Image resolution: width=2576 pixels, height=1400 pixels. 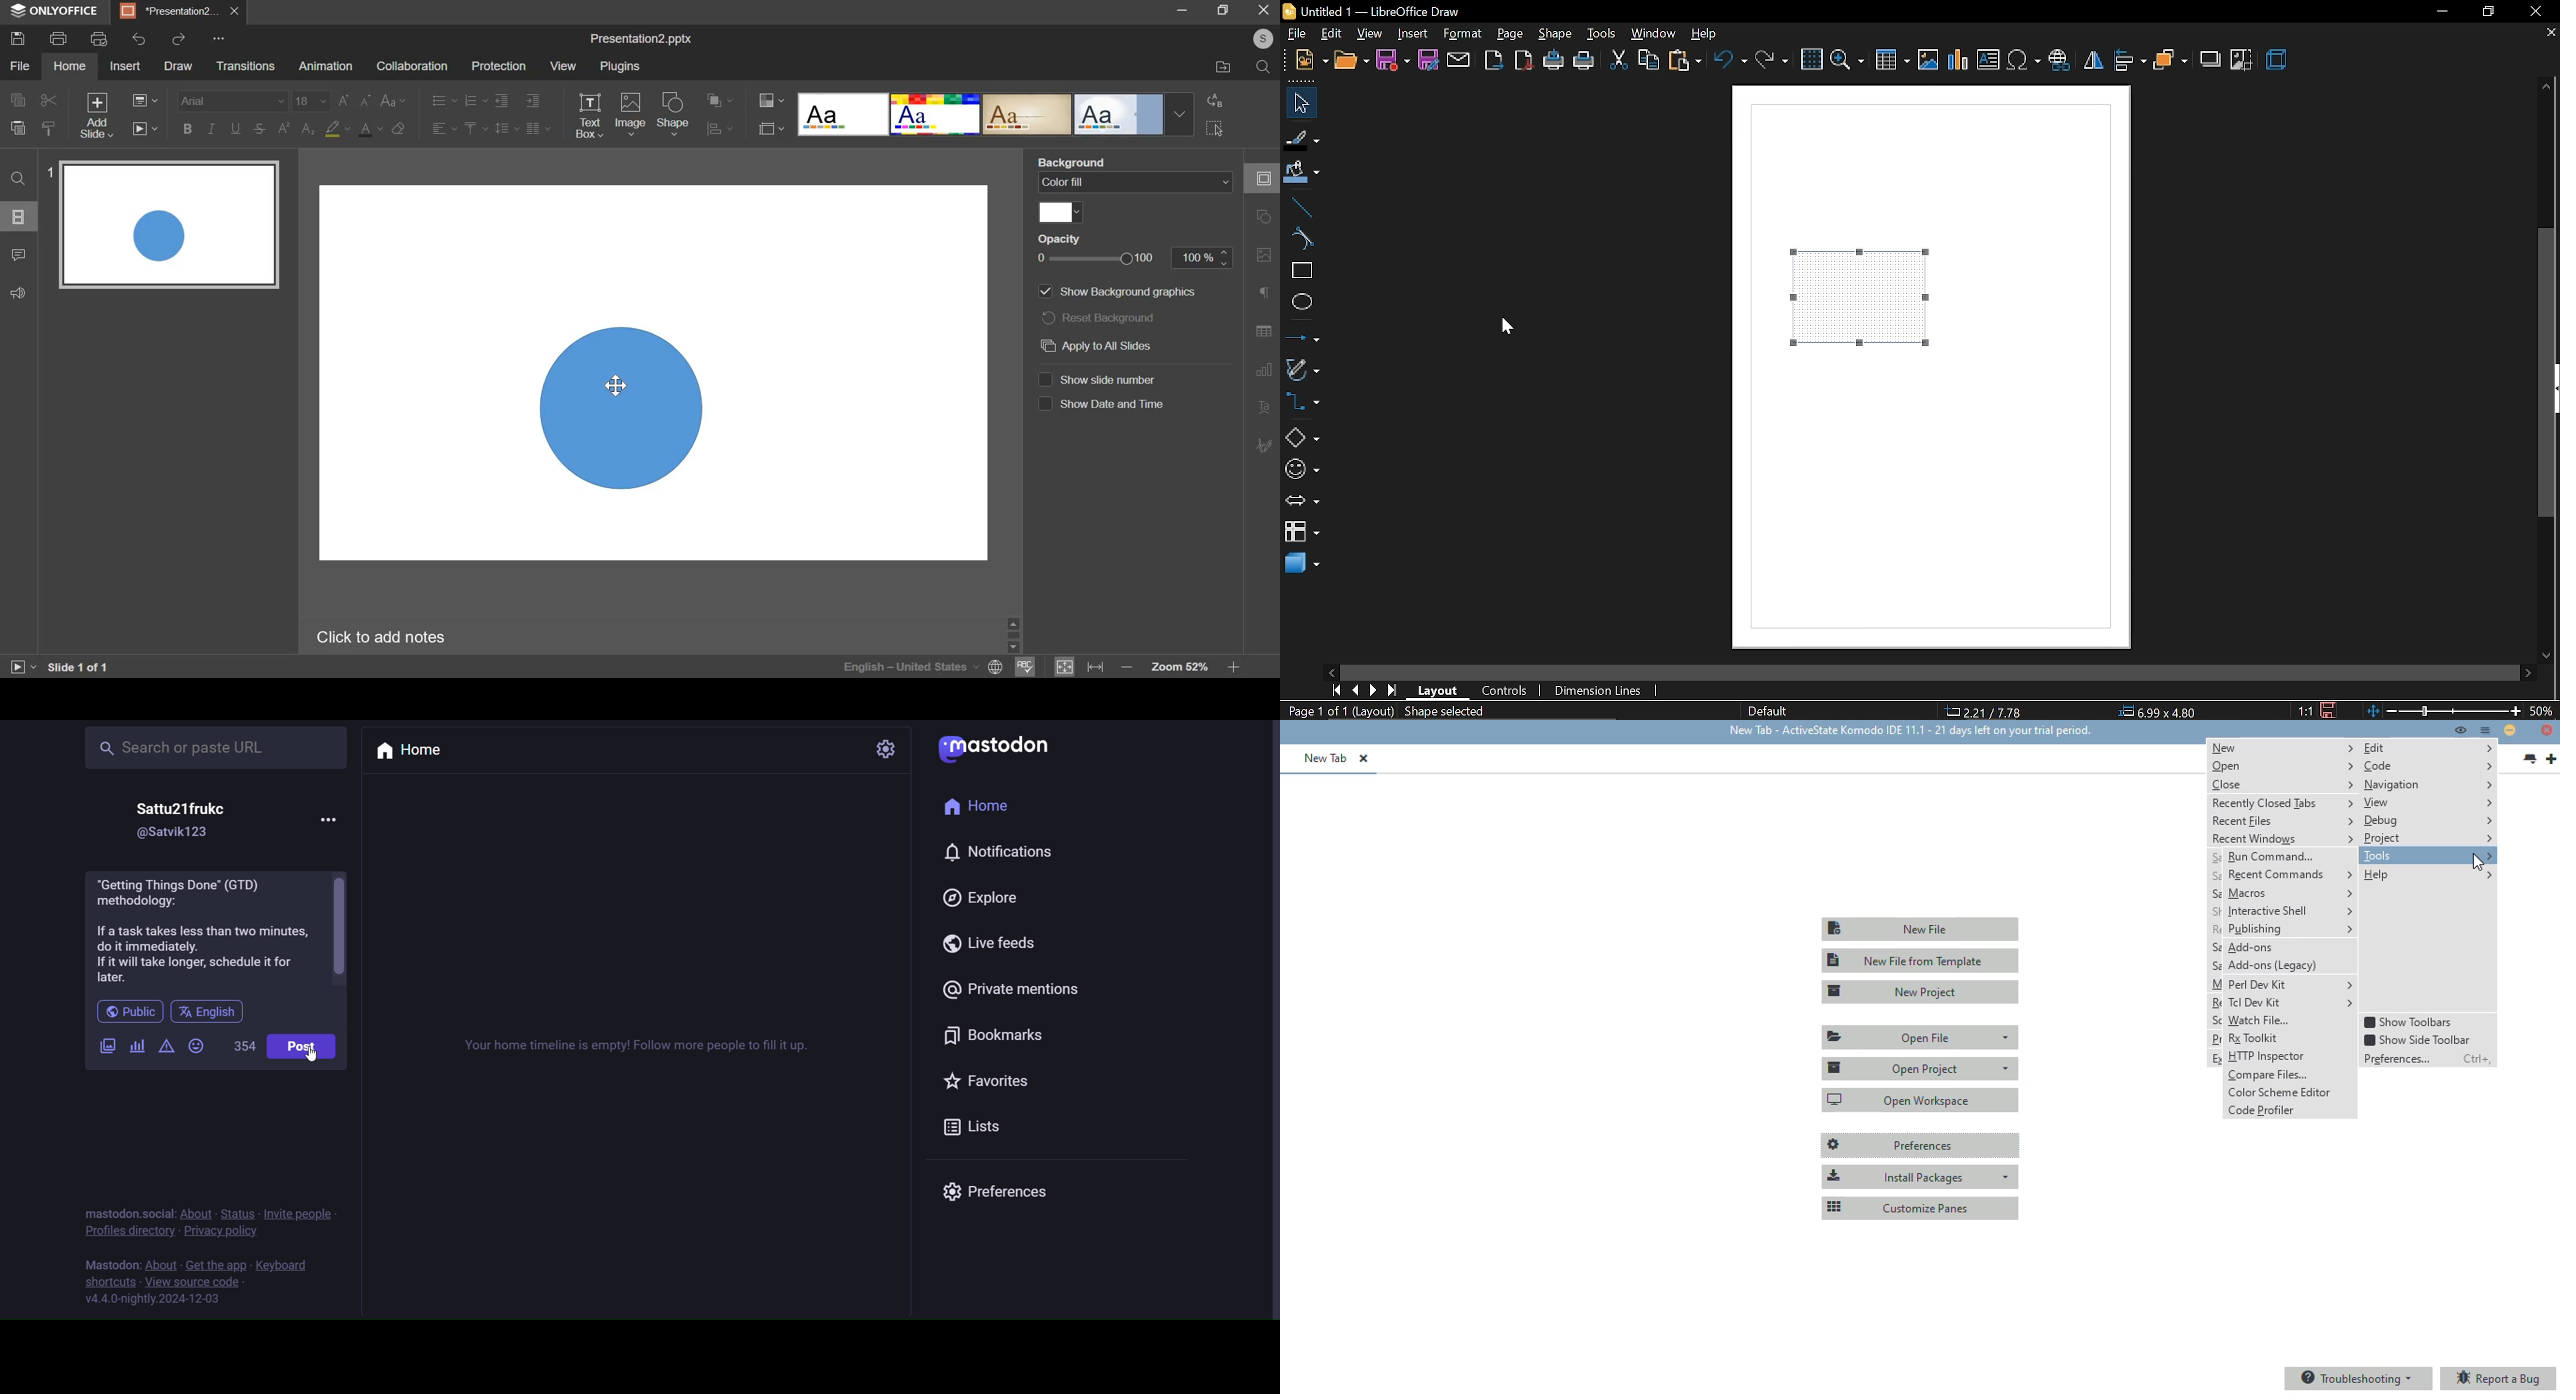 What do you see at coordinates (1137, 182) in the screenshot?
I see `background fill` at bounding box center [1137, 182].